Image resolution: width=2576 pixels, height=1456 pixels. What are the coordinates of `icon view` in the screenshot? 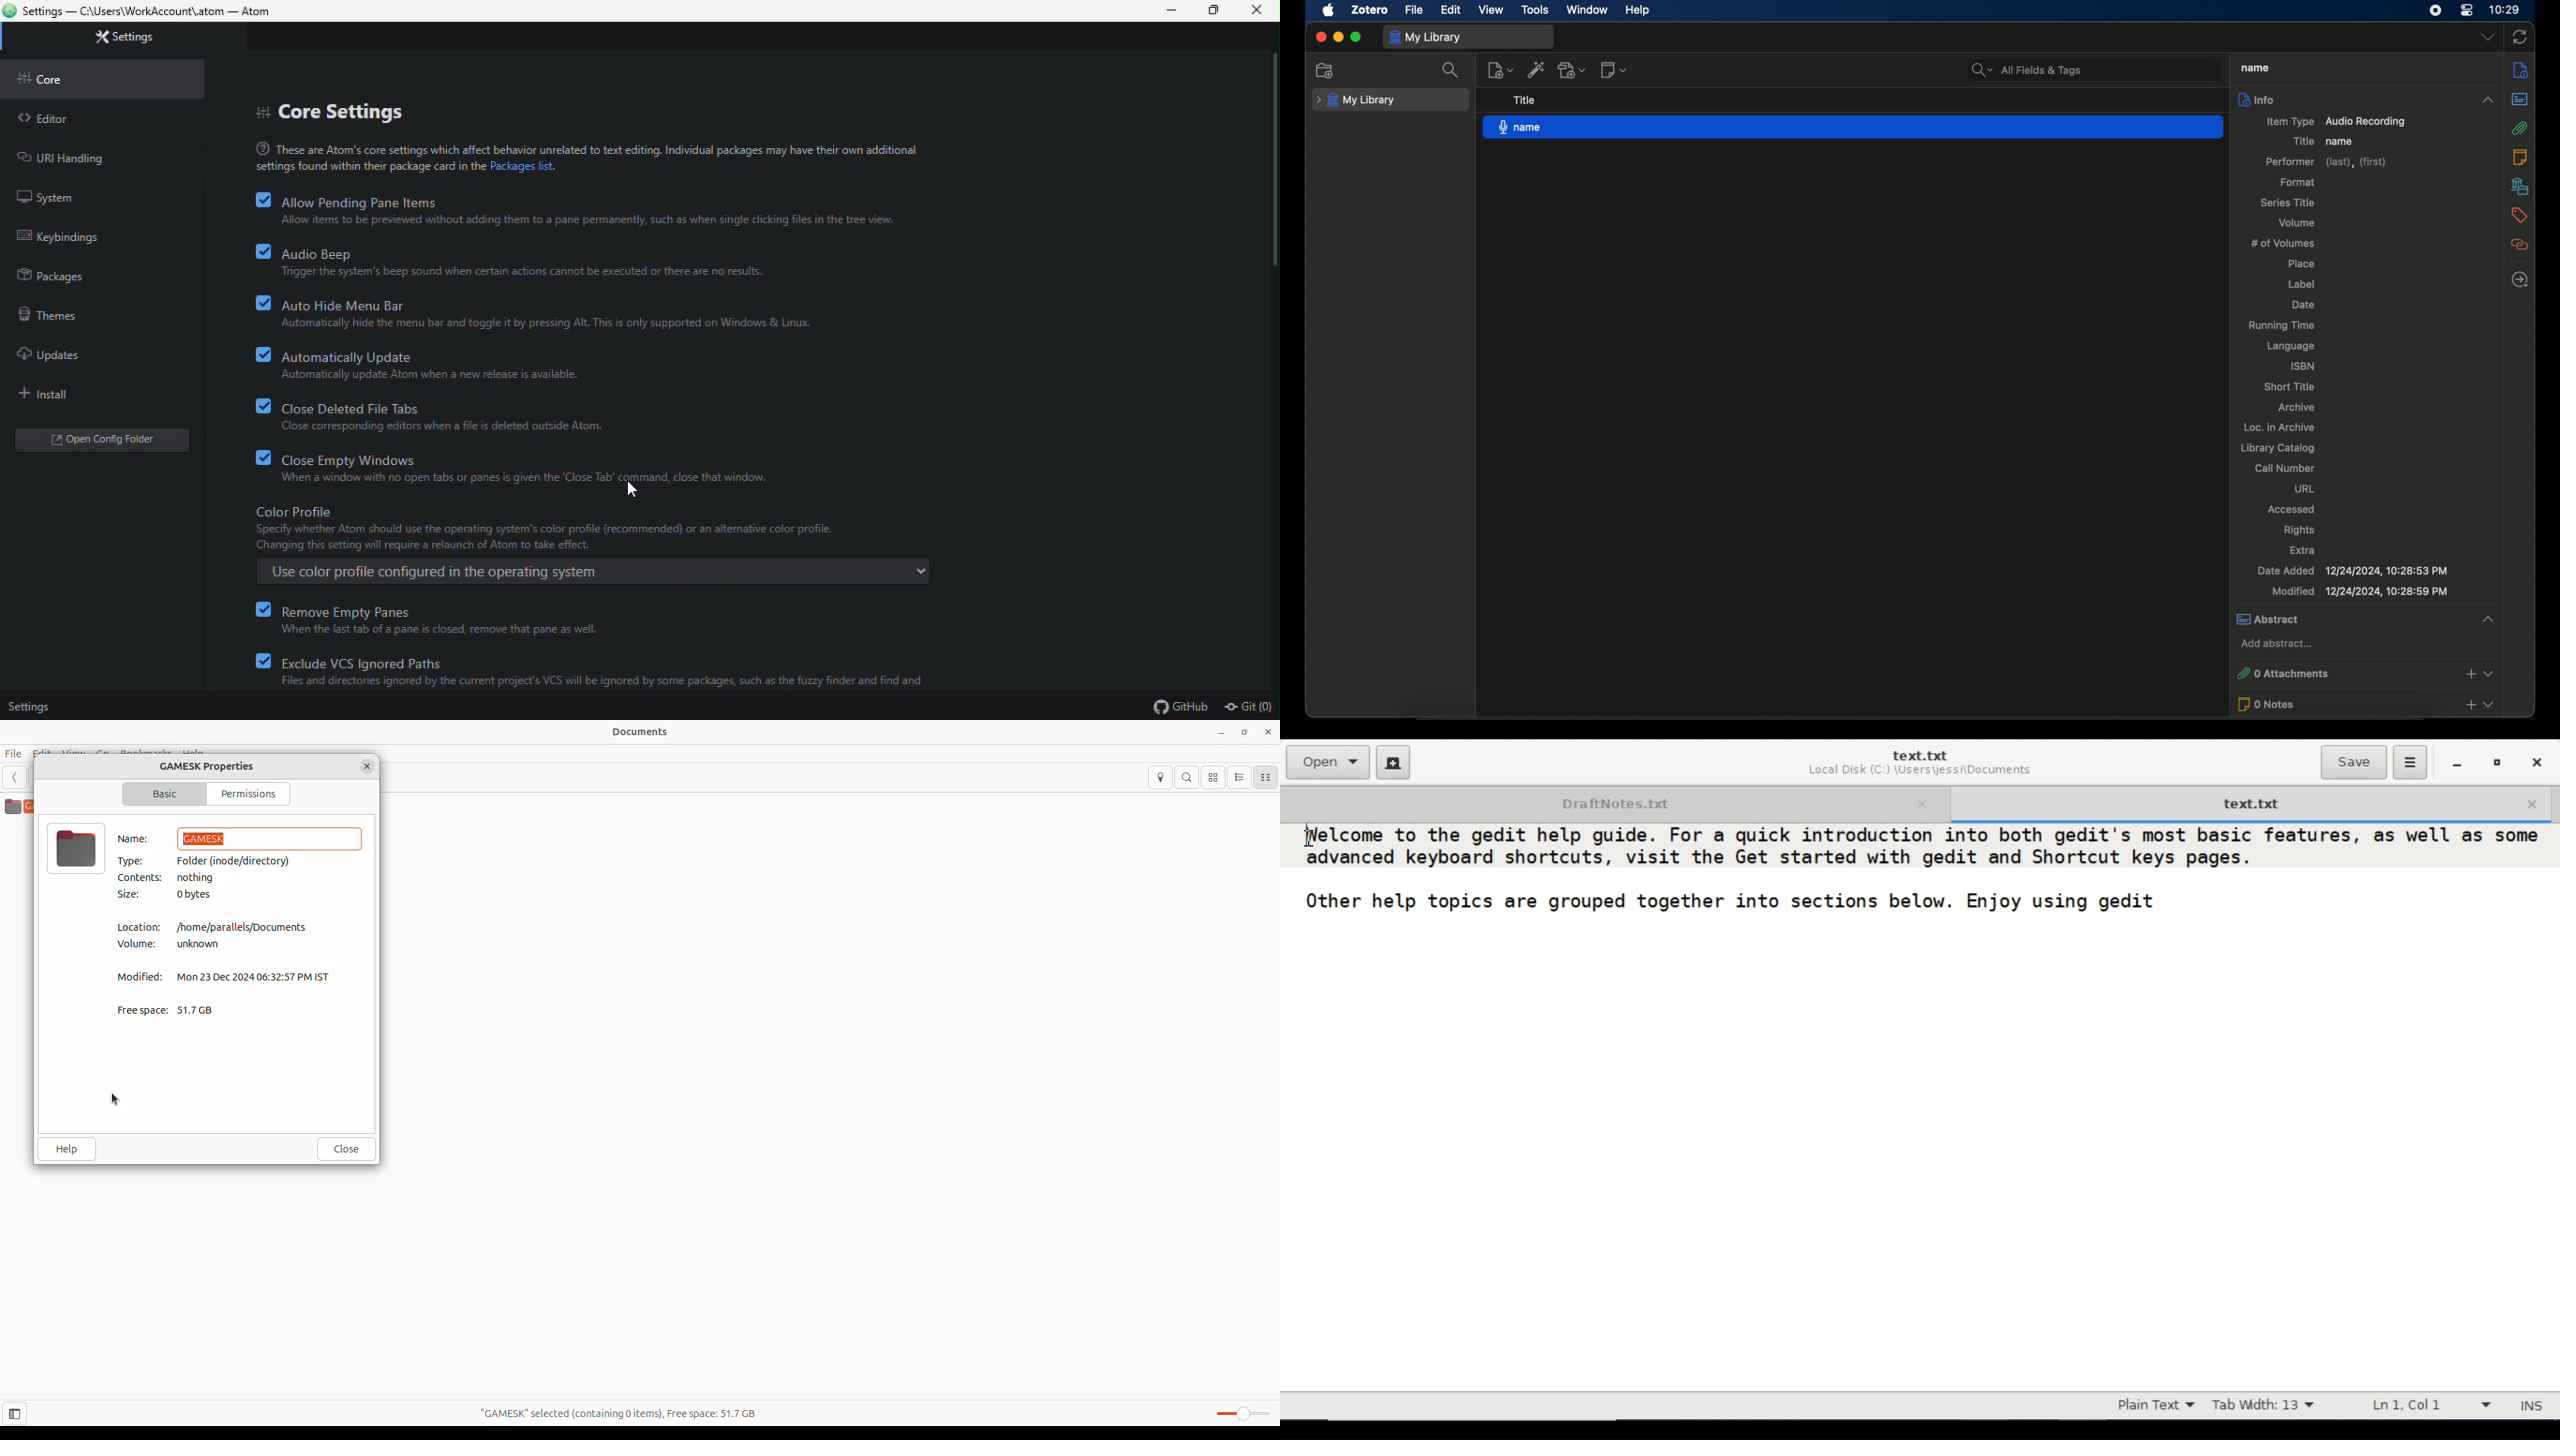 It's located at (1212, 777).